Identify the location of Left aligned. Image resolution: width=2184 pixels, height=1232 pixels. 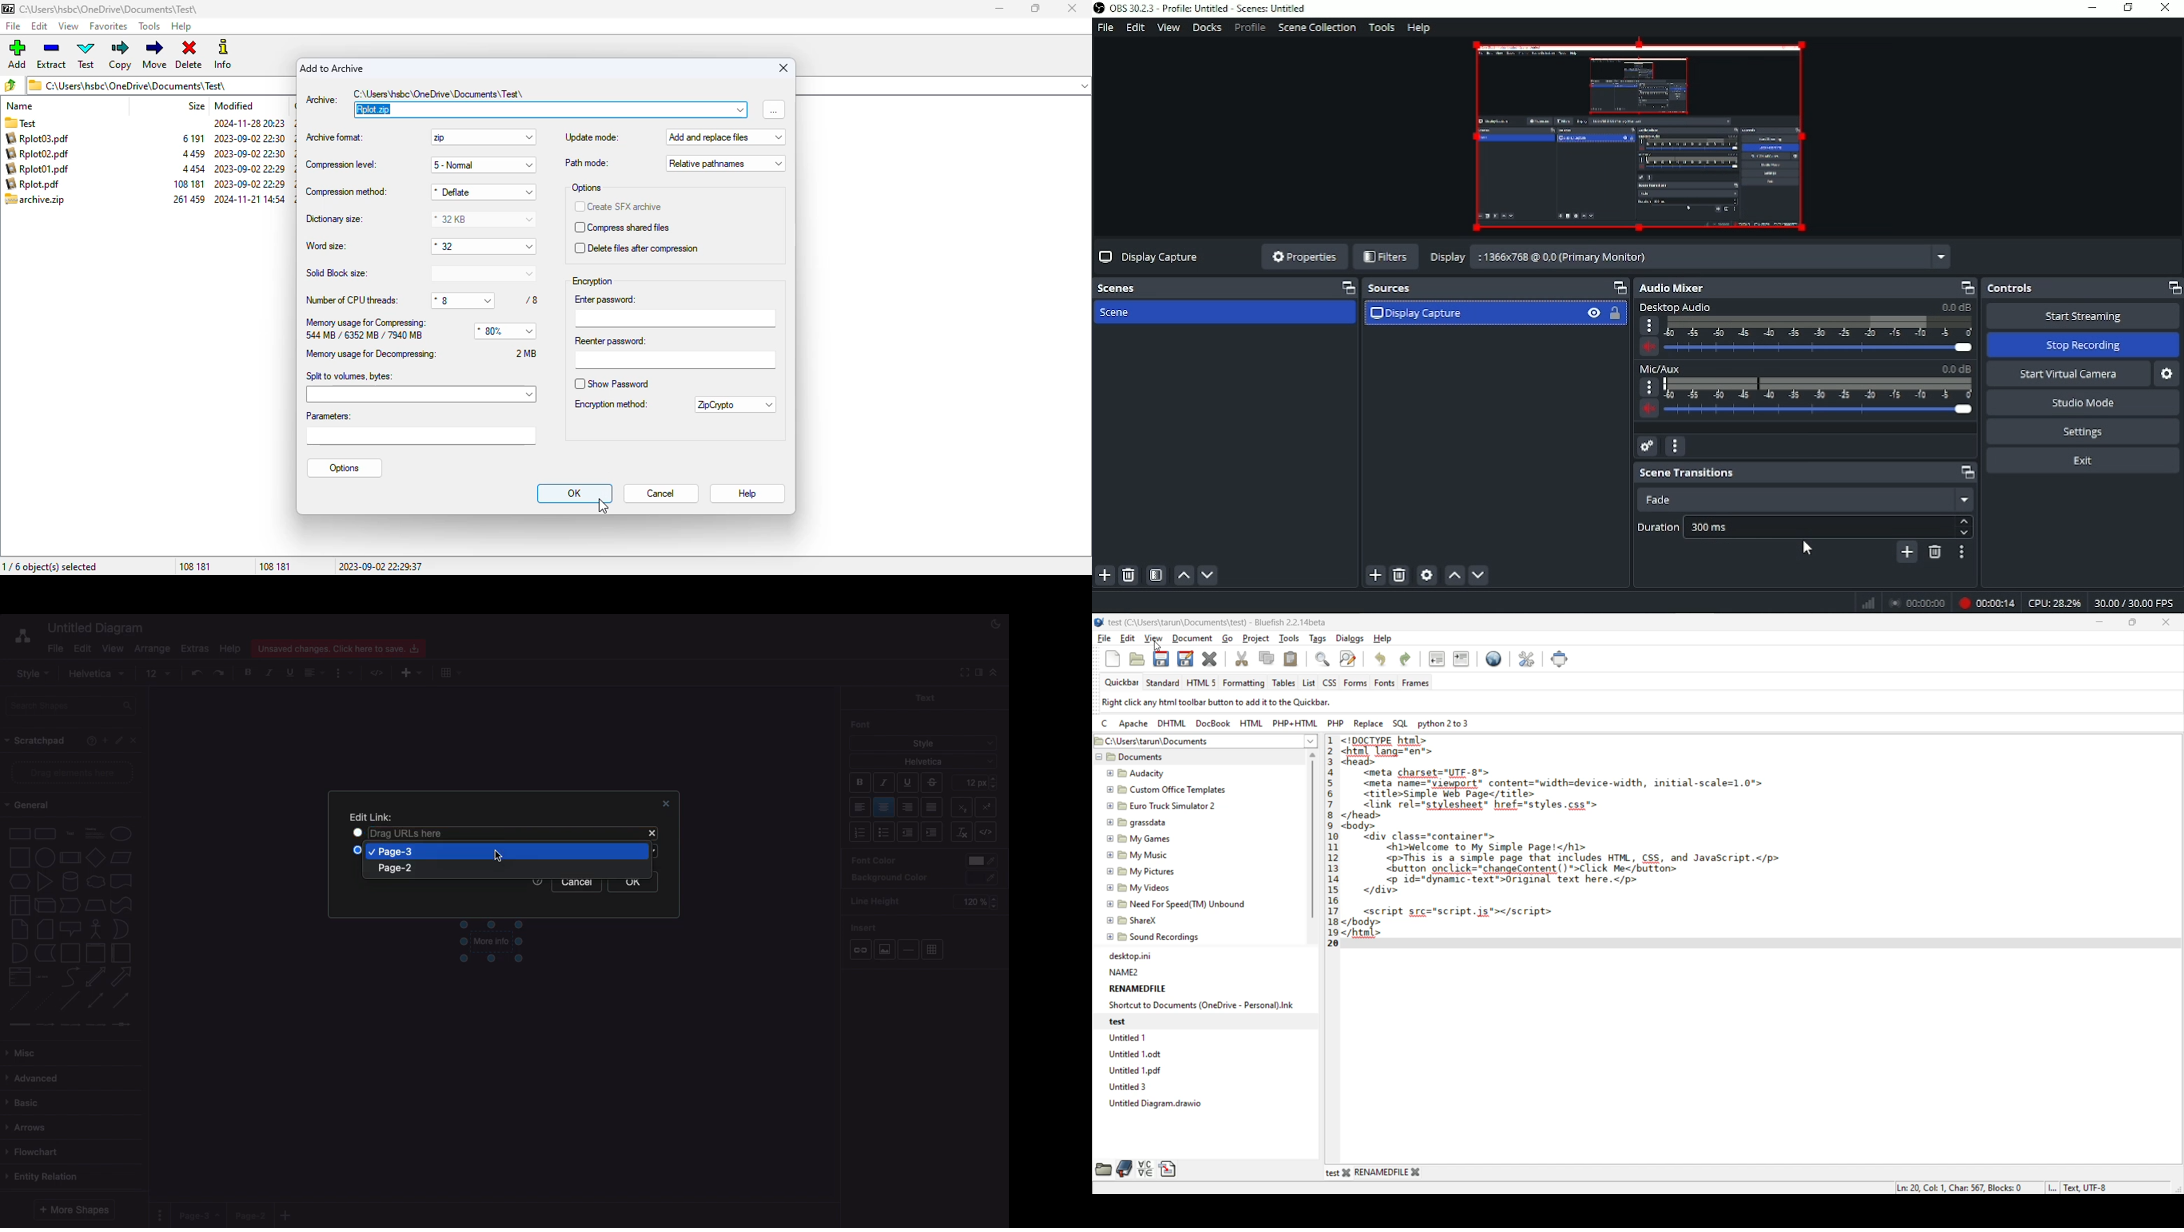
(861, 808).